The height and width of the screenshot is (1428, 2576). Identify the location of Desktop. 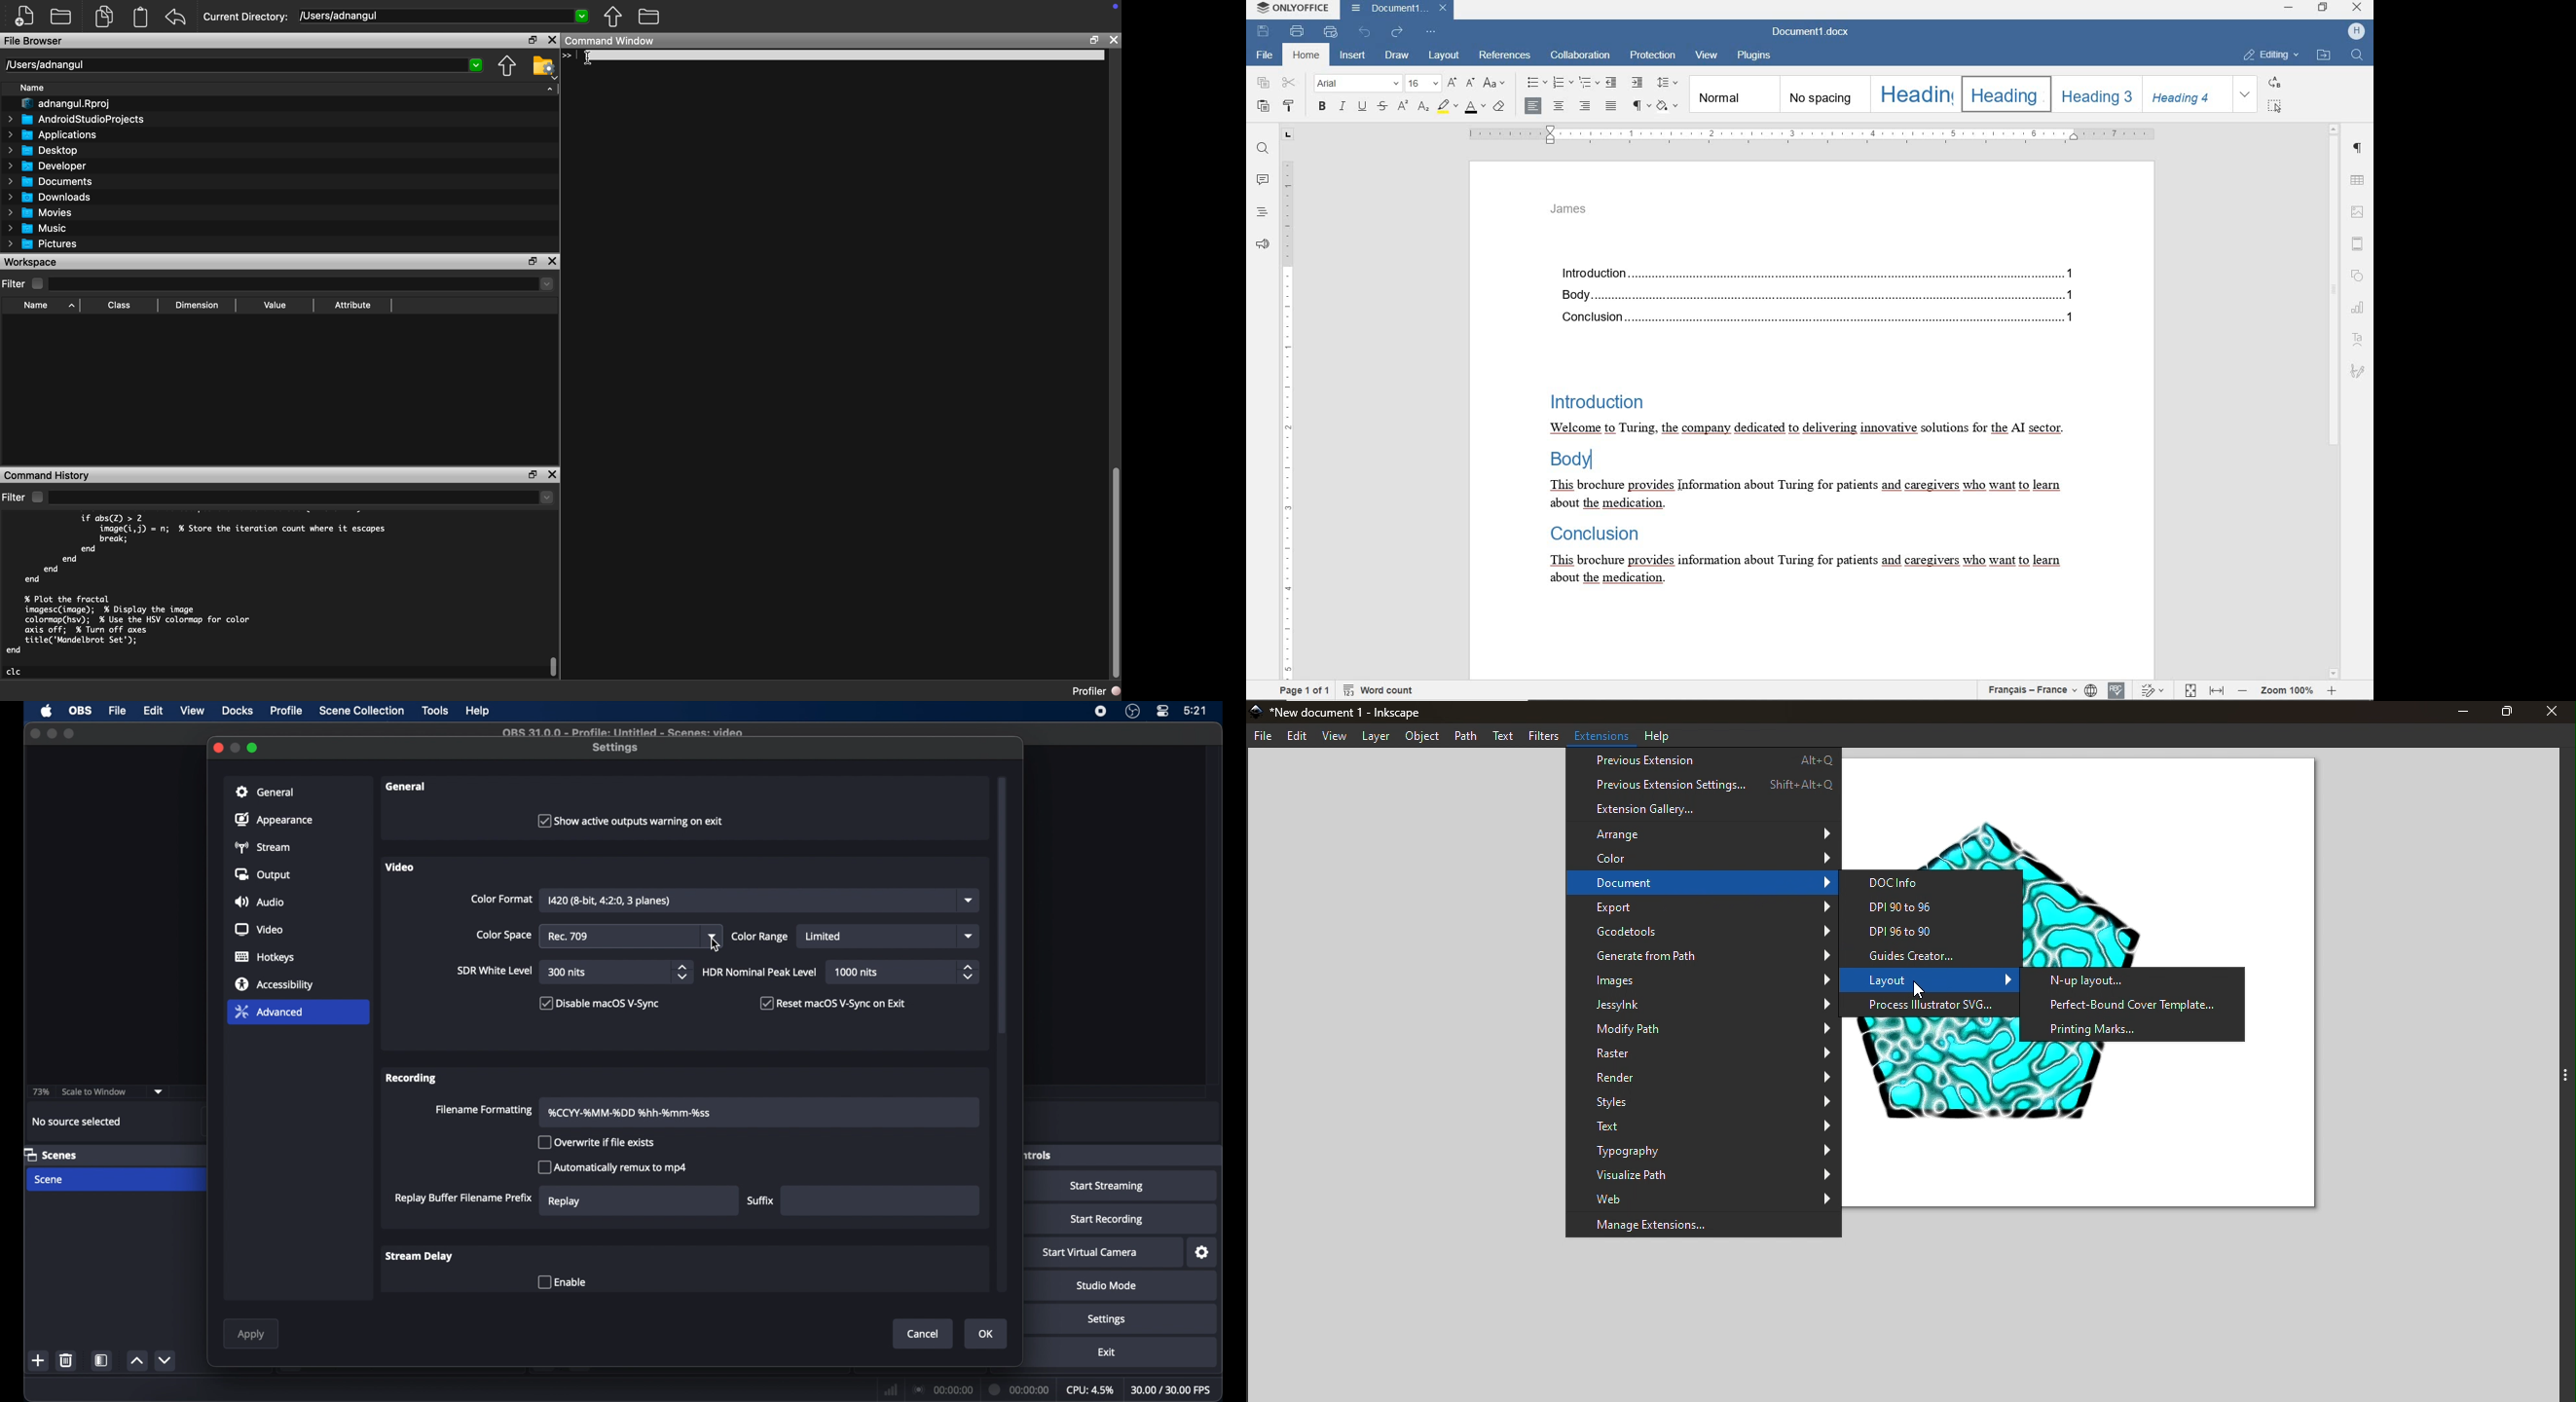
(40, 151).